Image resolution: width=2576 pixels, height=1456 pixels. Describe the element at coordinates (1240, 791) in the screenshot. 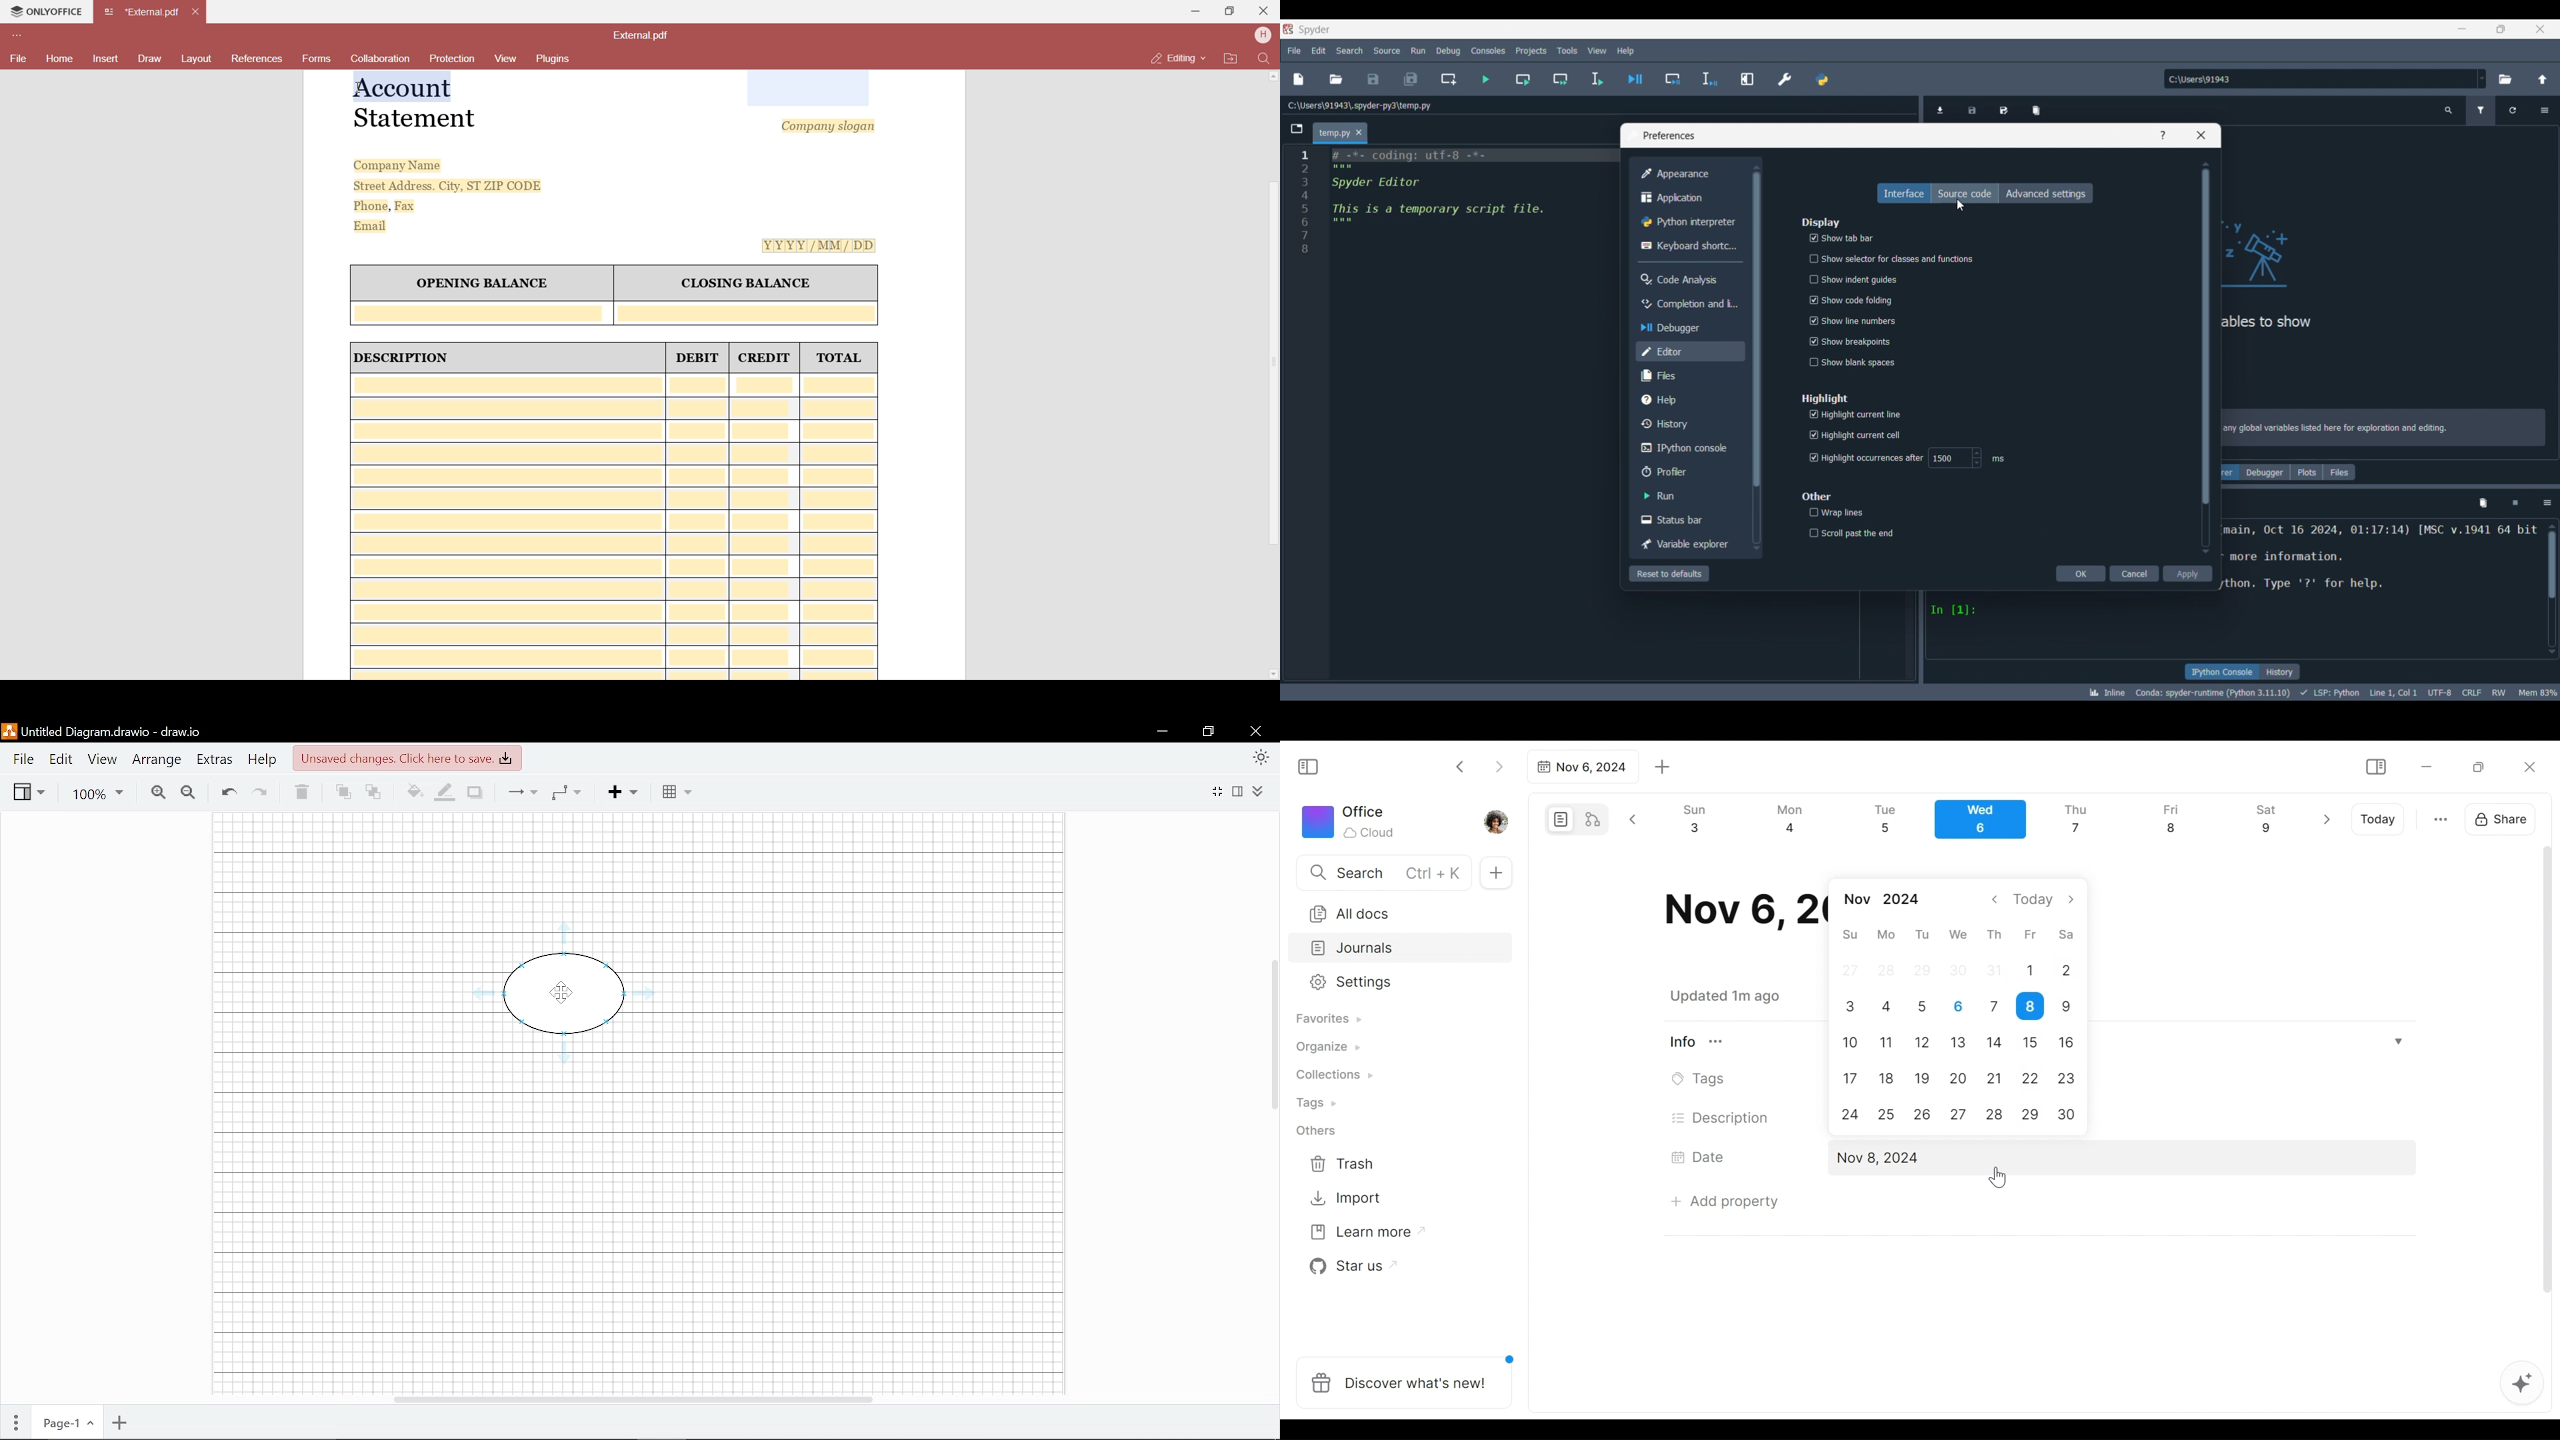

I see `Format` at that location.